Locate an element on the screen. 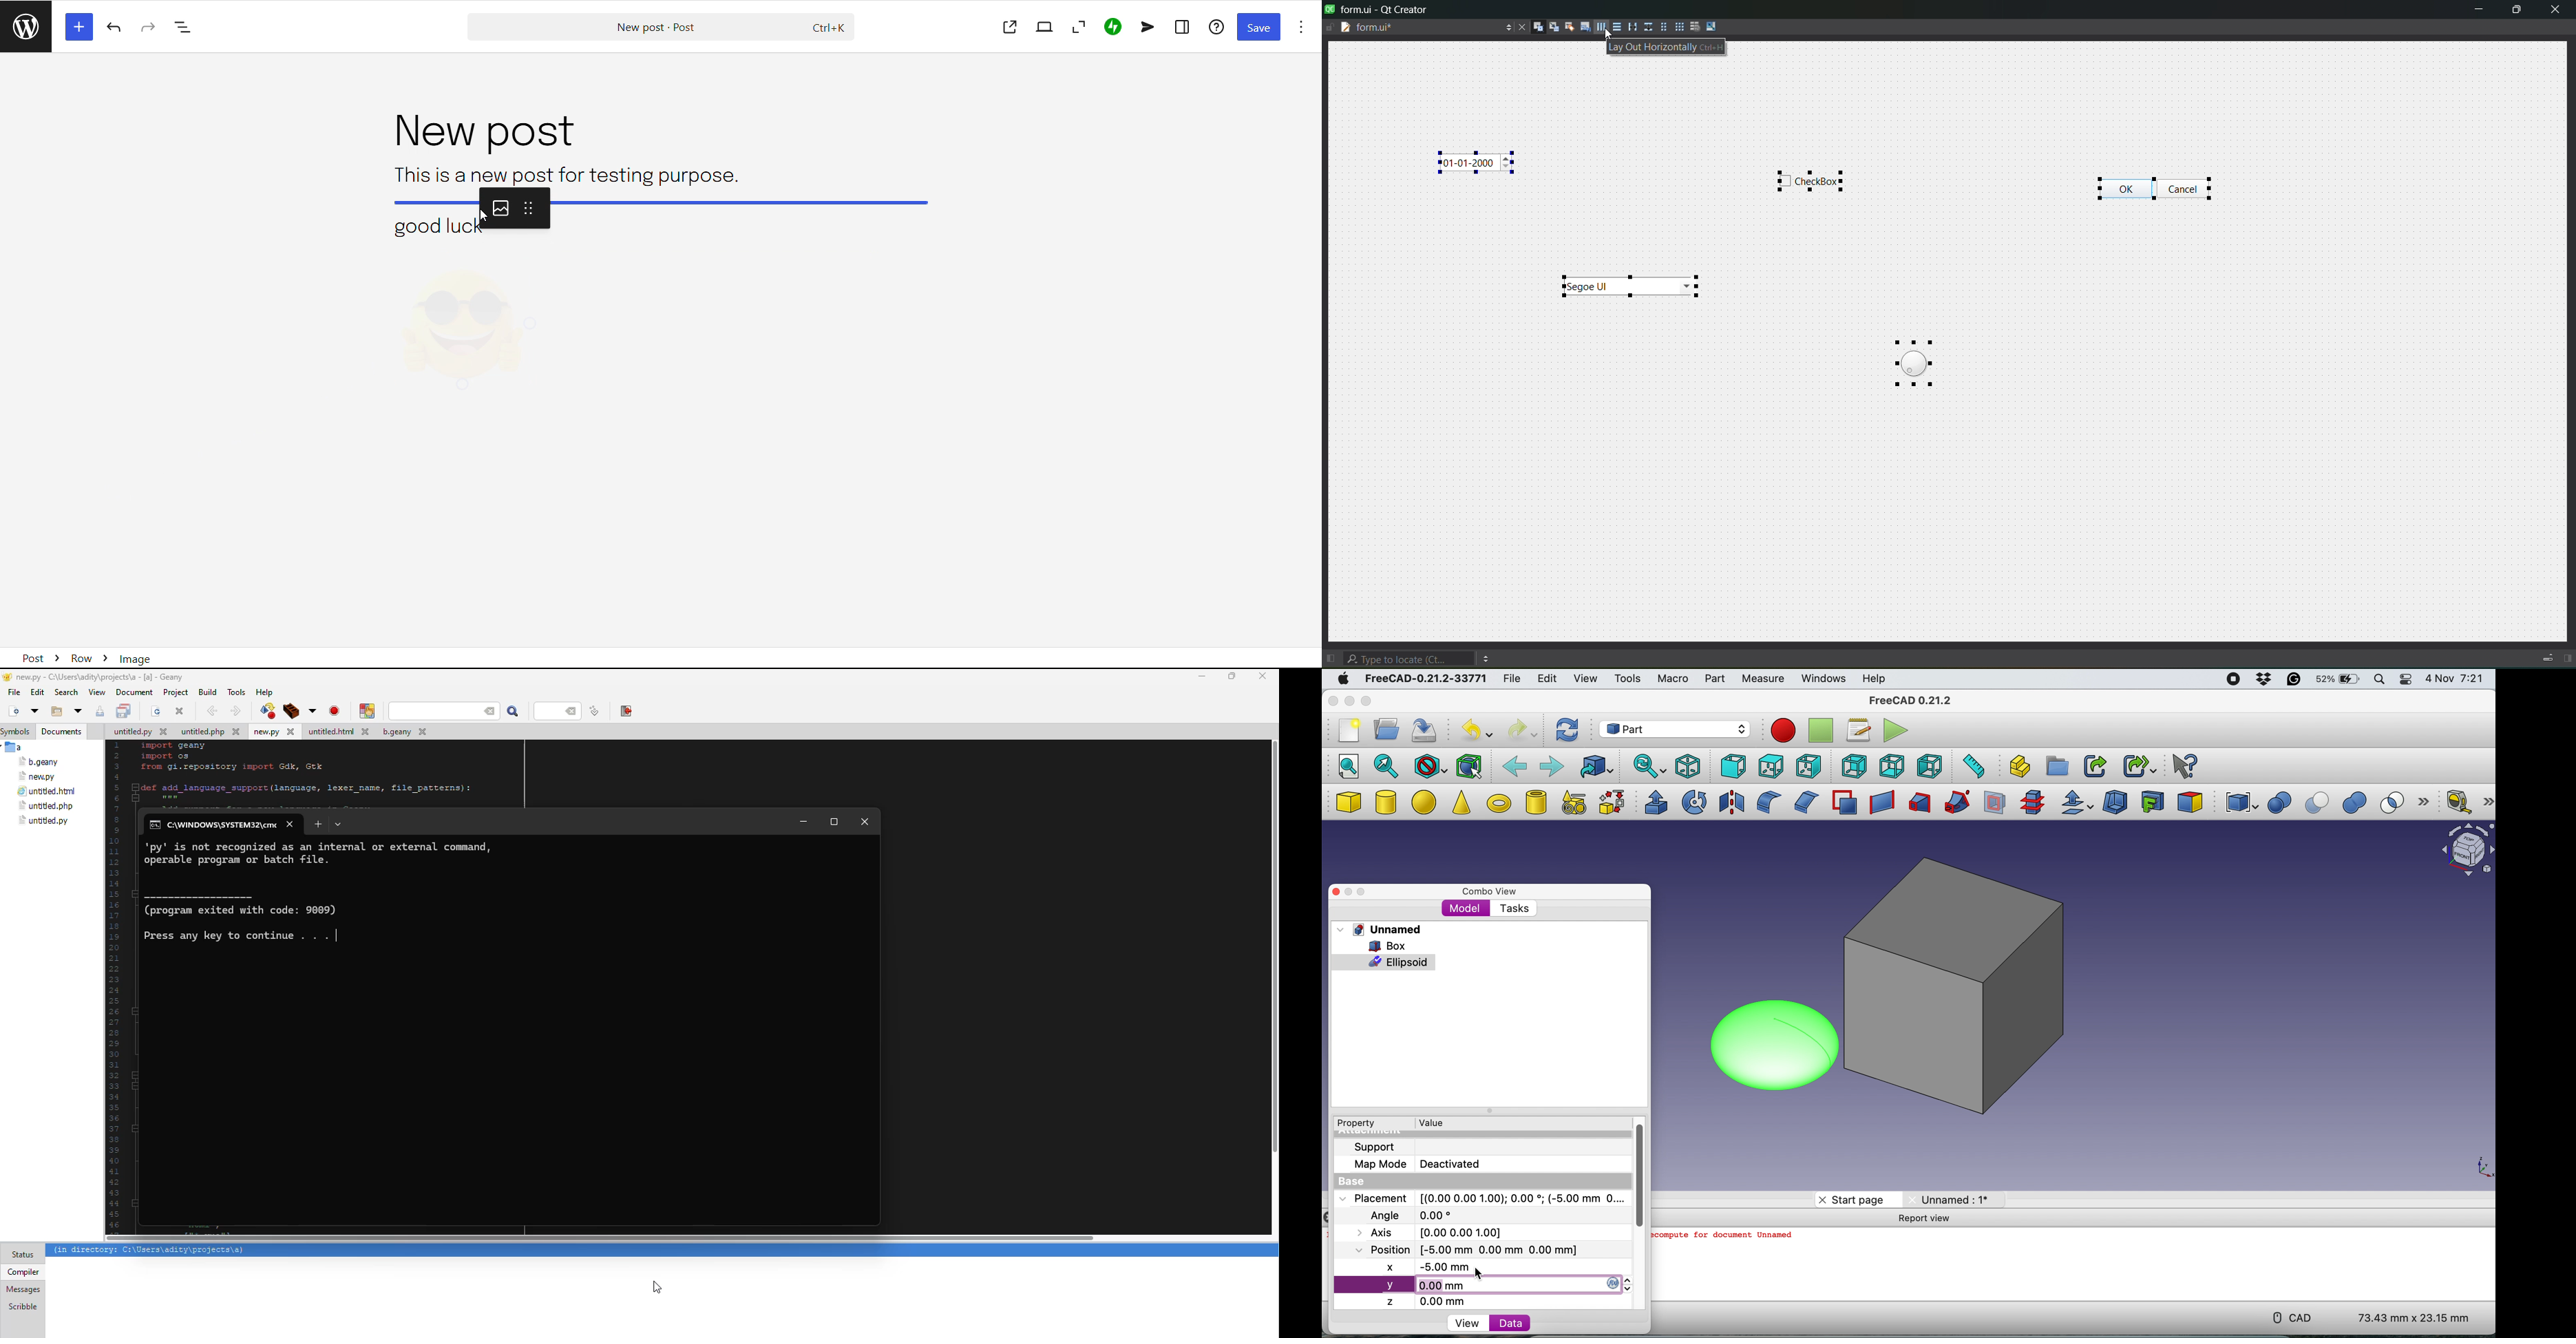  windows is located at coordinates (1823, 679).